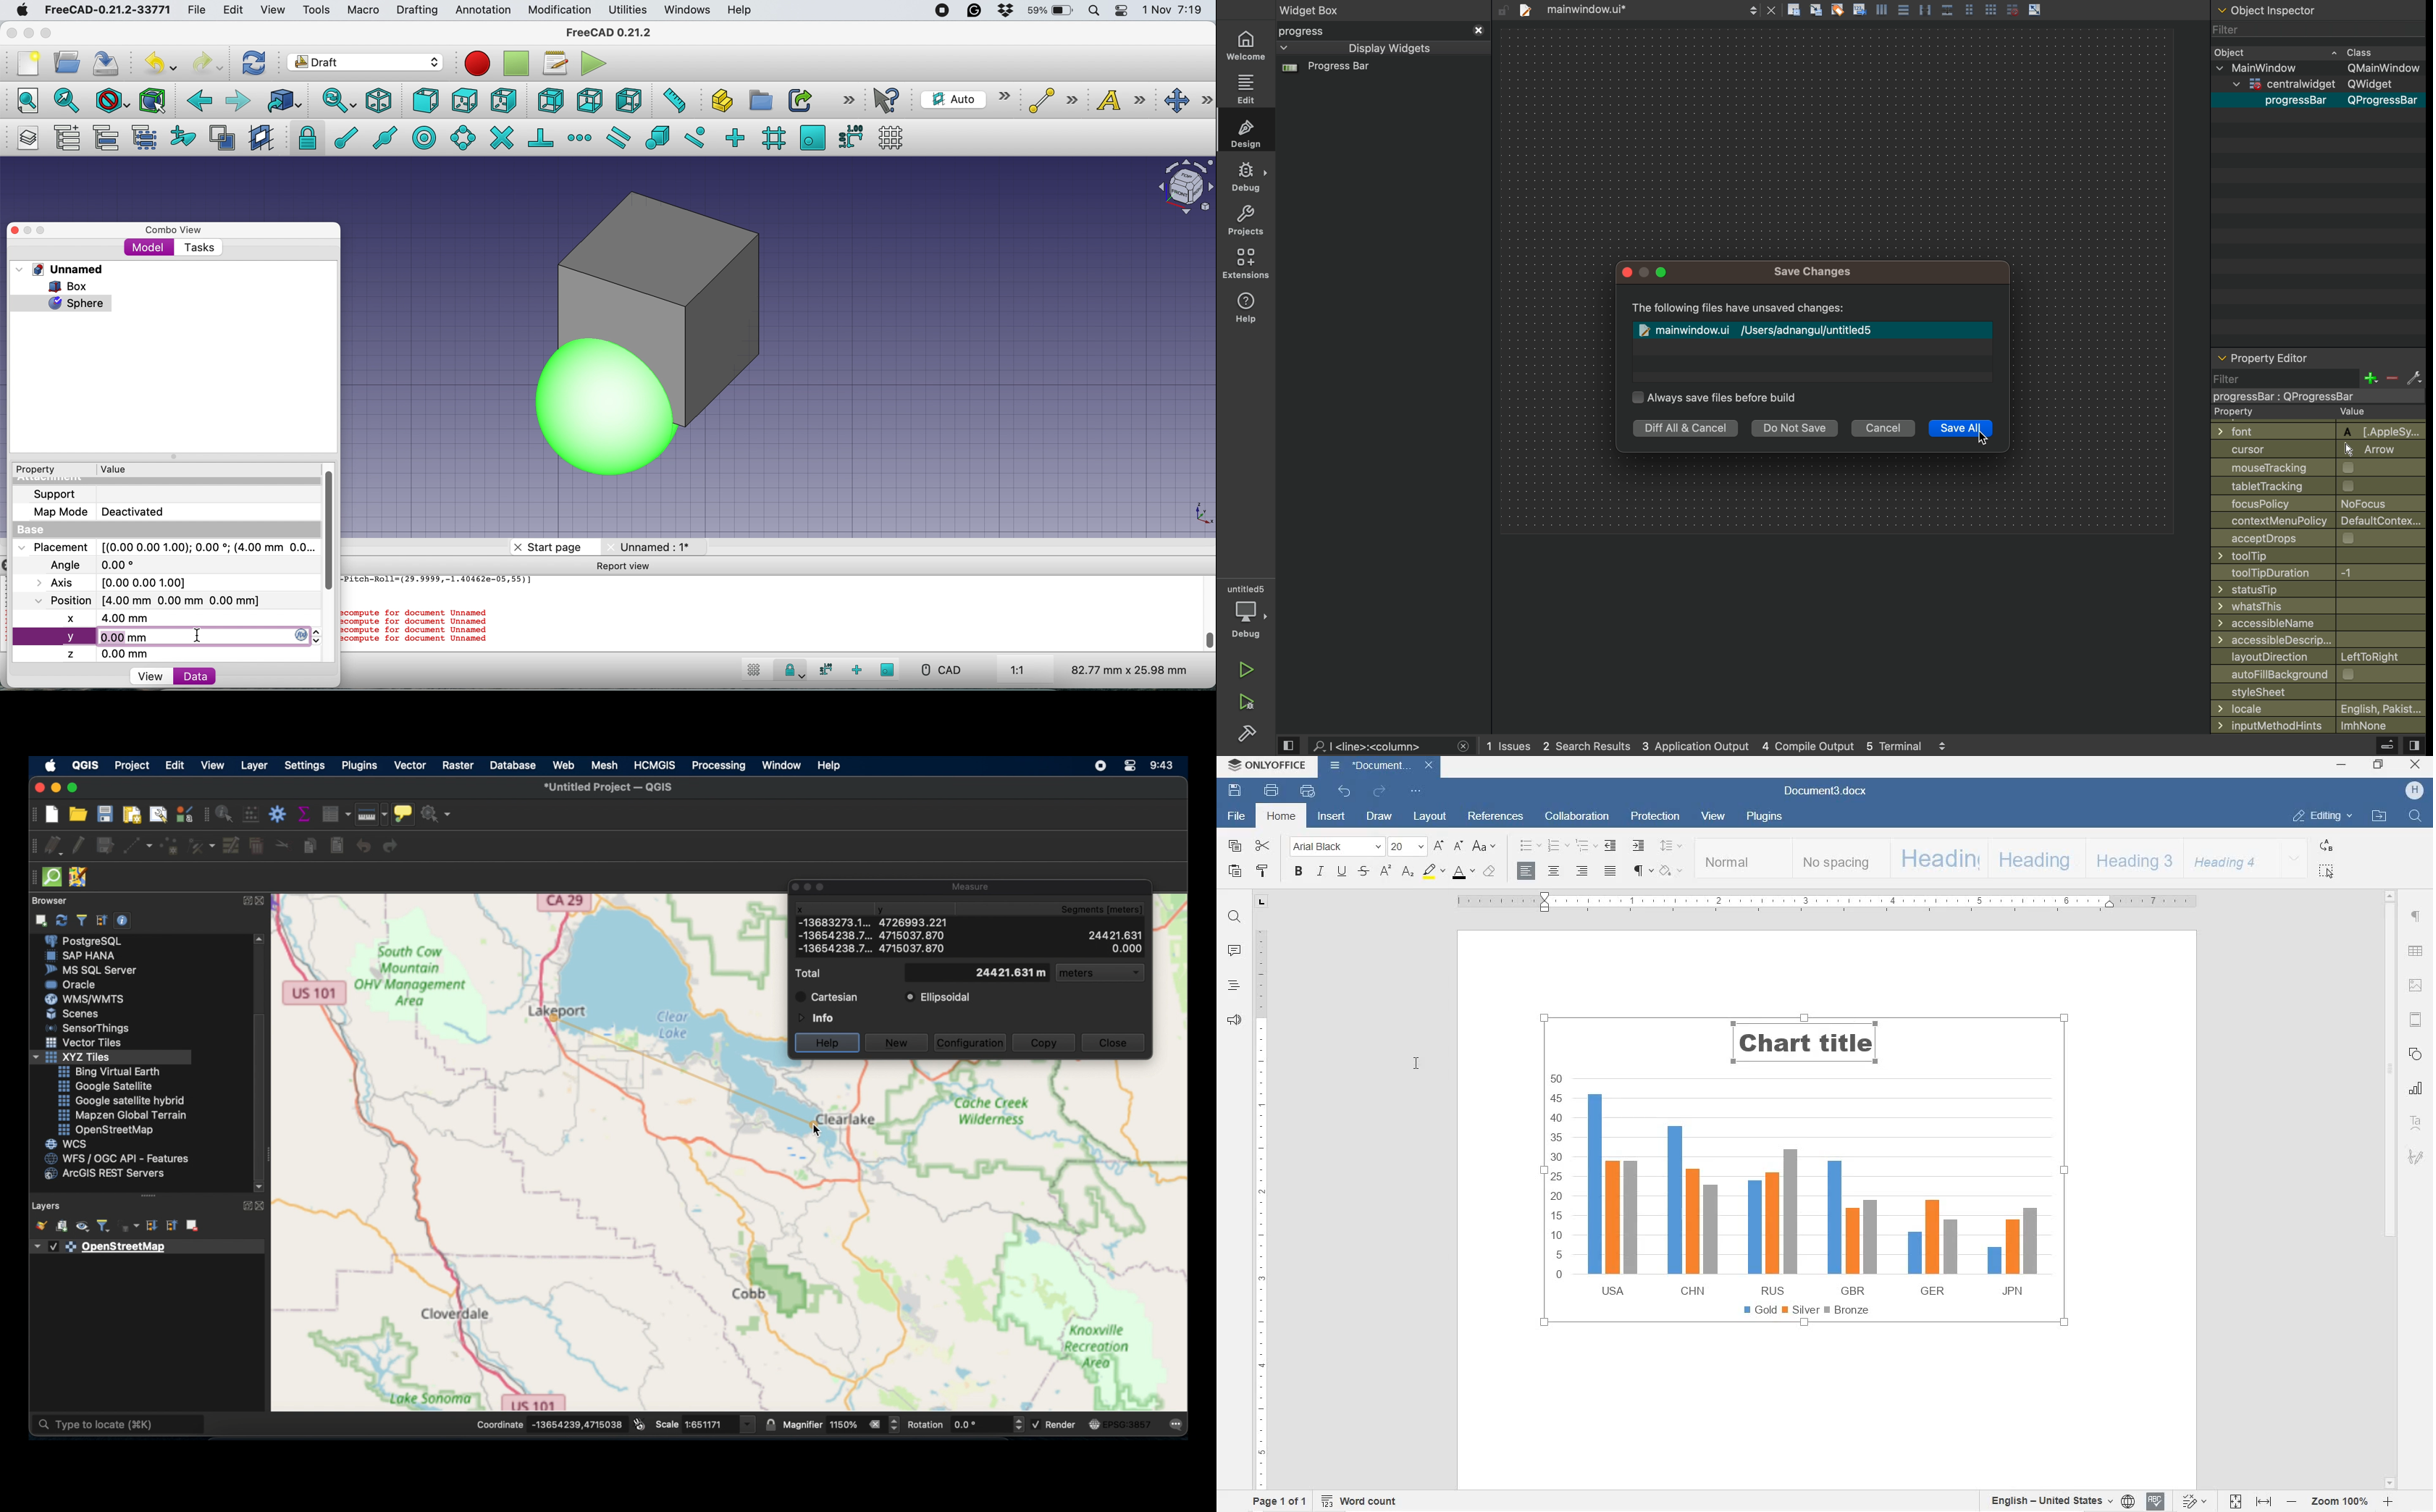 This screenshot has height=1512, width=2436. What do you see at coordinates (629, 11) in the screenshot?
I see `utilities` at bounding box center [629, 11].